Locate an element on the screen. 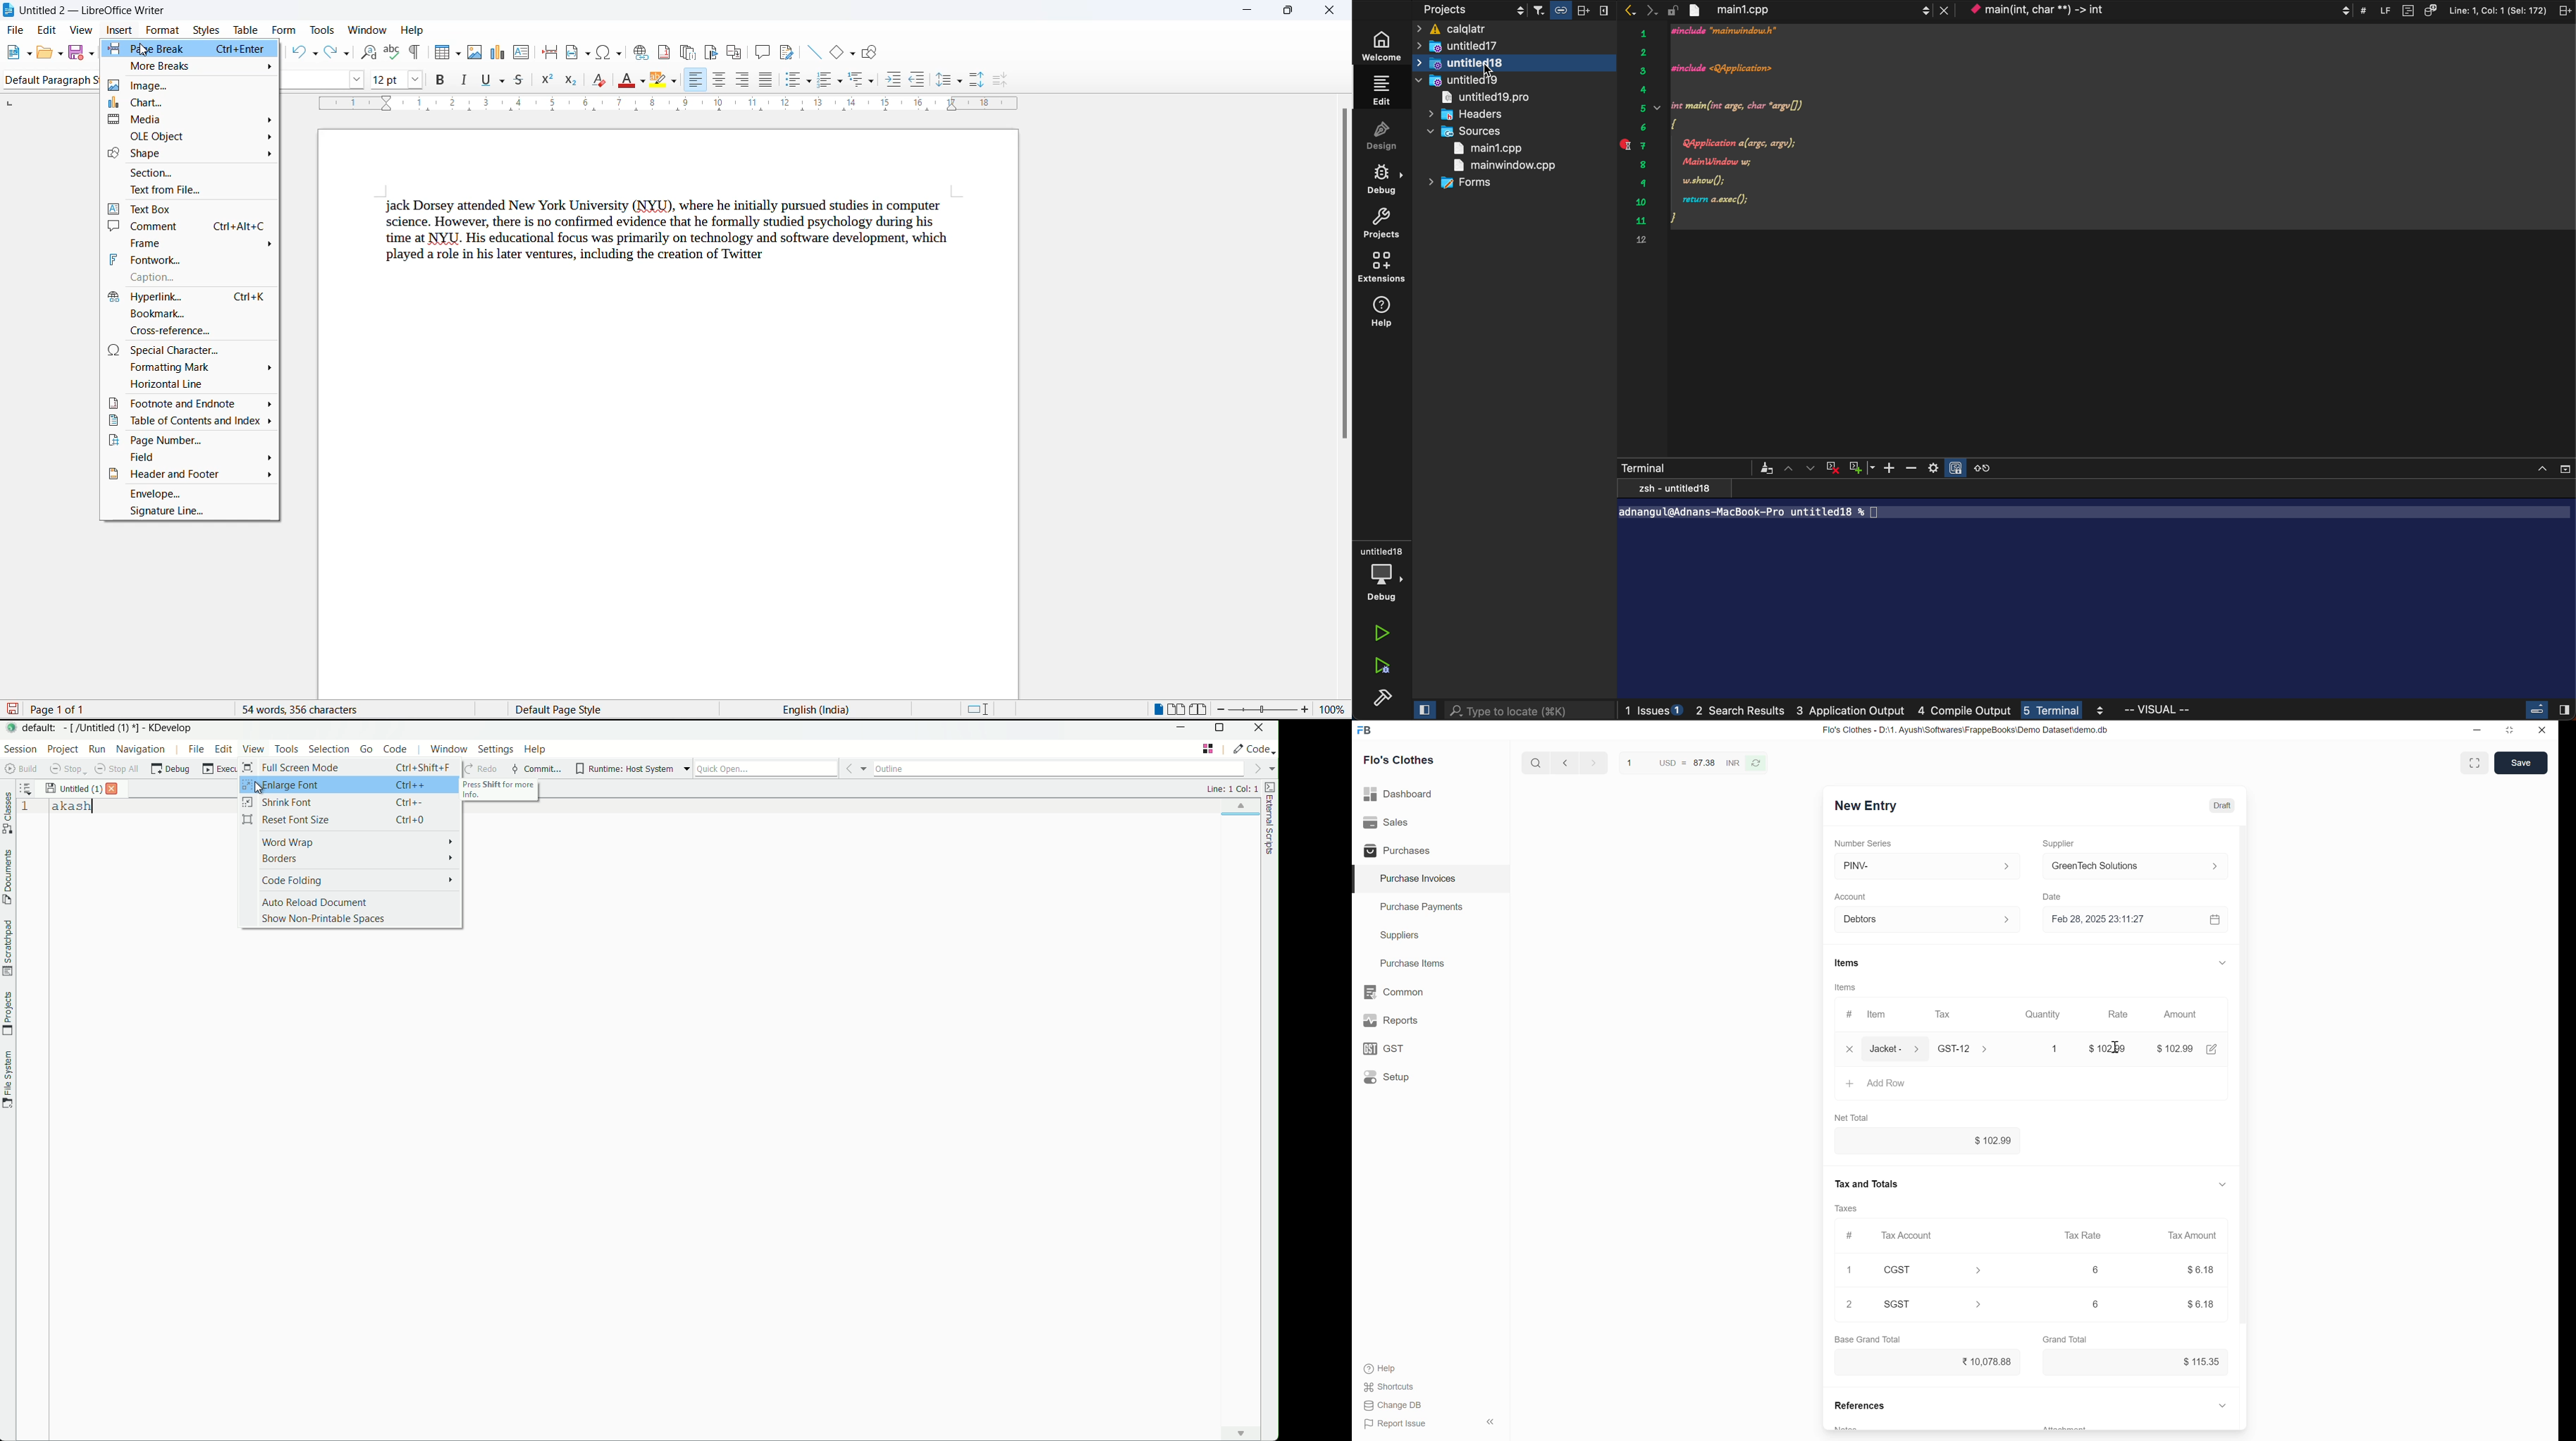 The image size is (2576, 1456). Close is located at coordinates (1850, 1049).